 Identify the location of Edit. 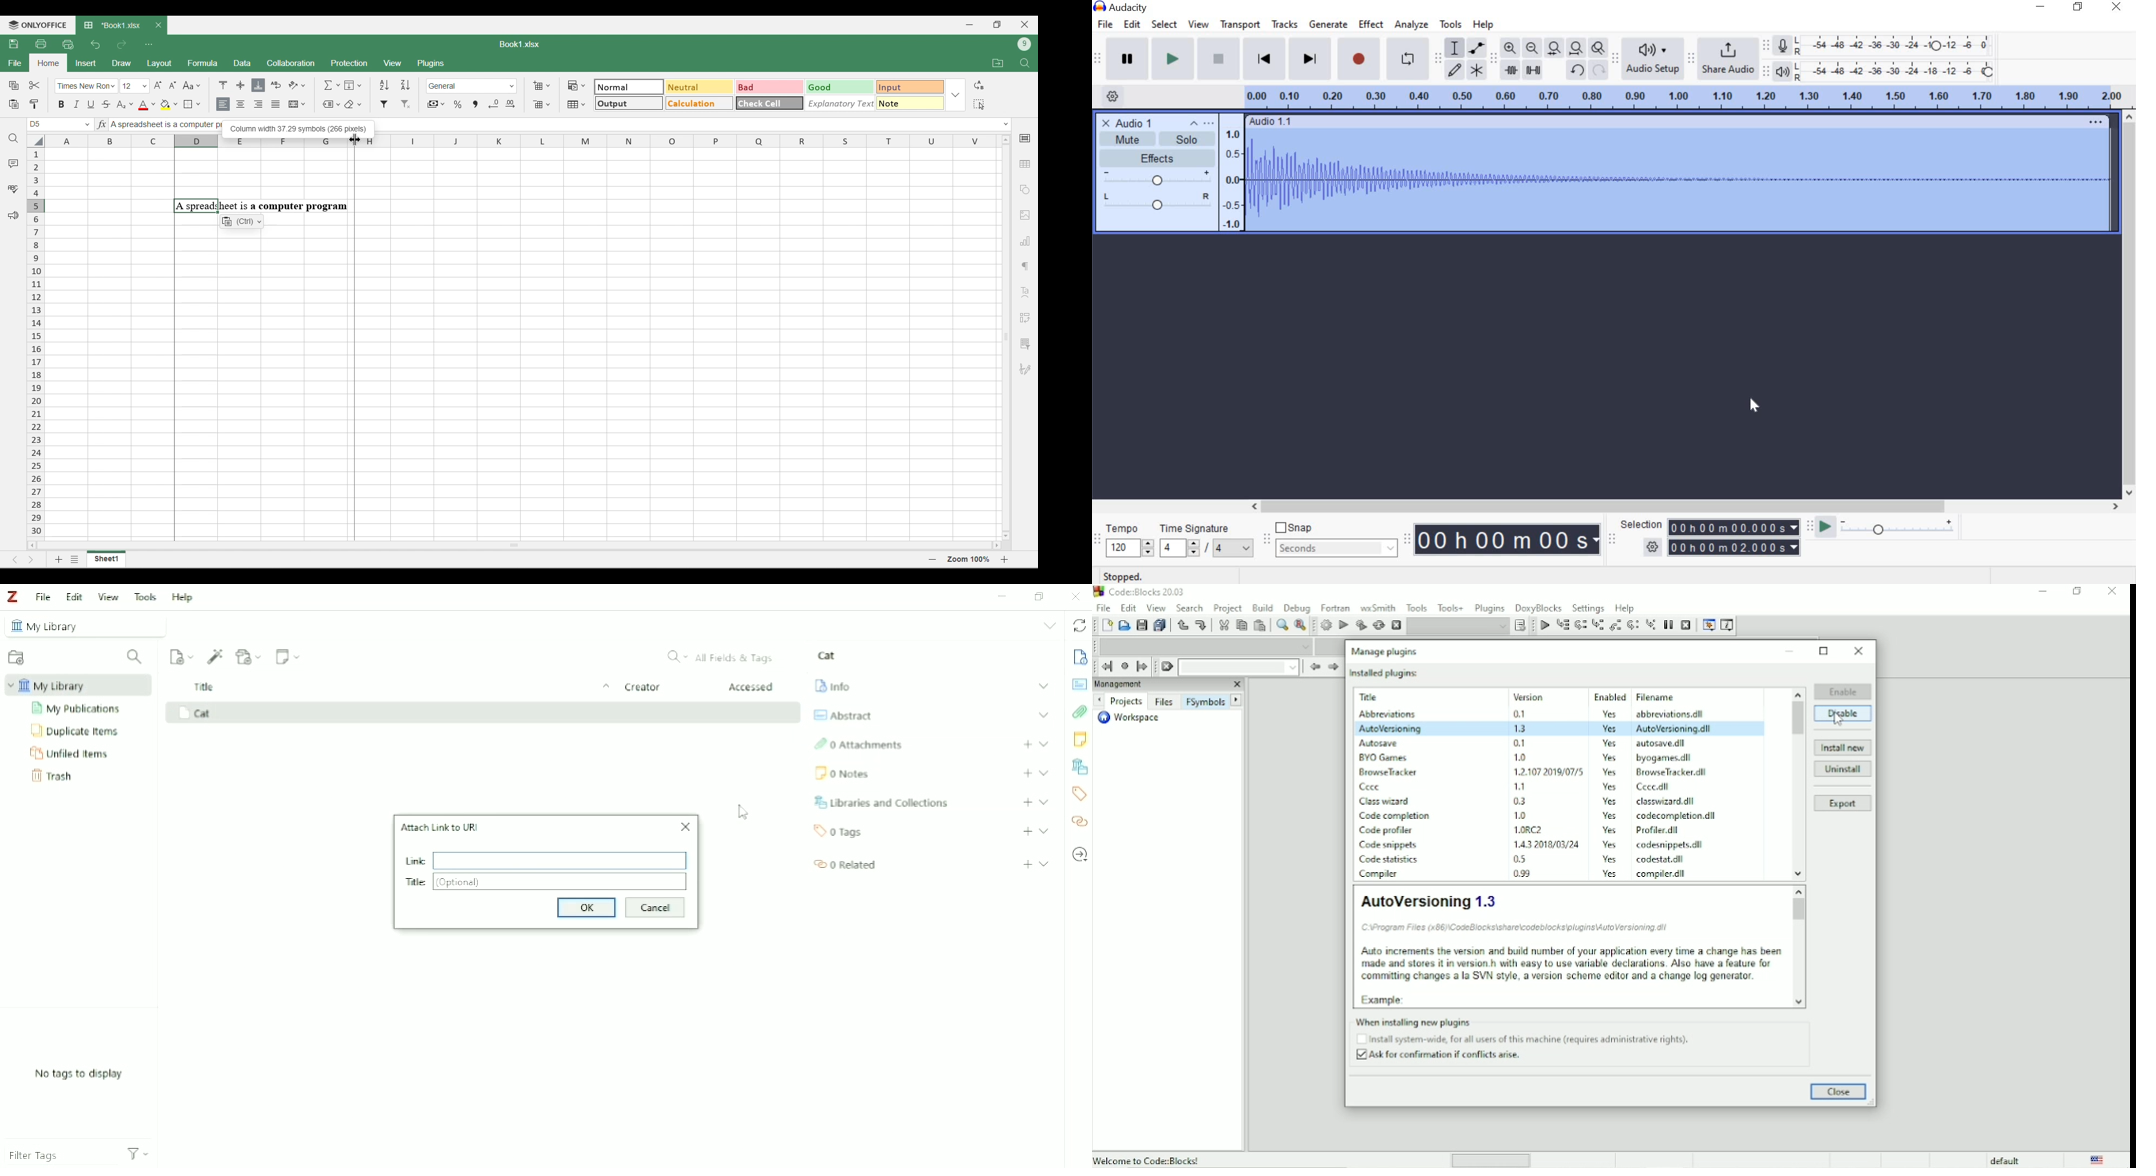
(74, 597).